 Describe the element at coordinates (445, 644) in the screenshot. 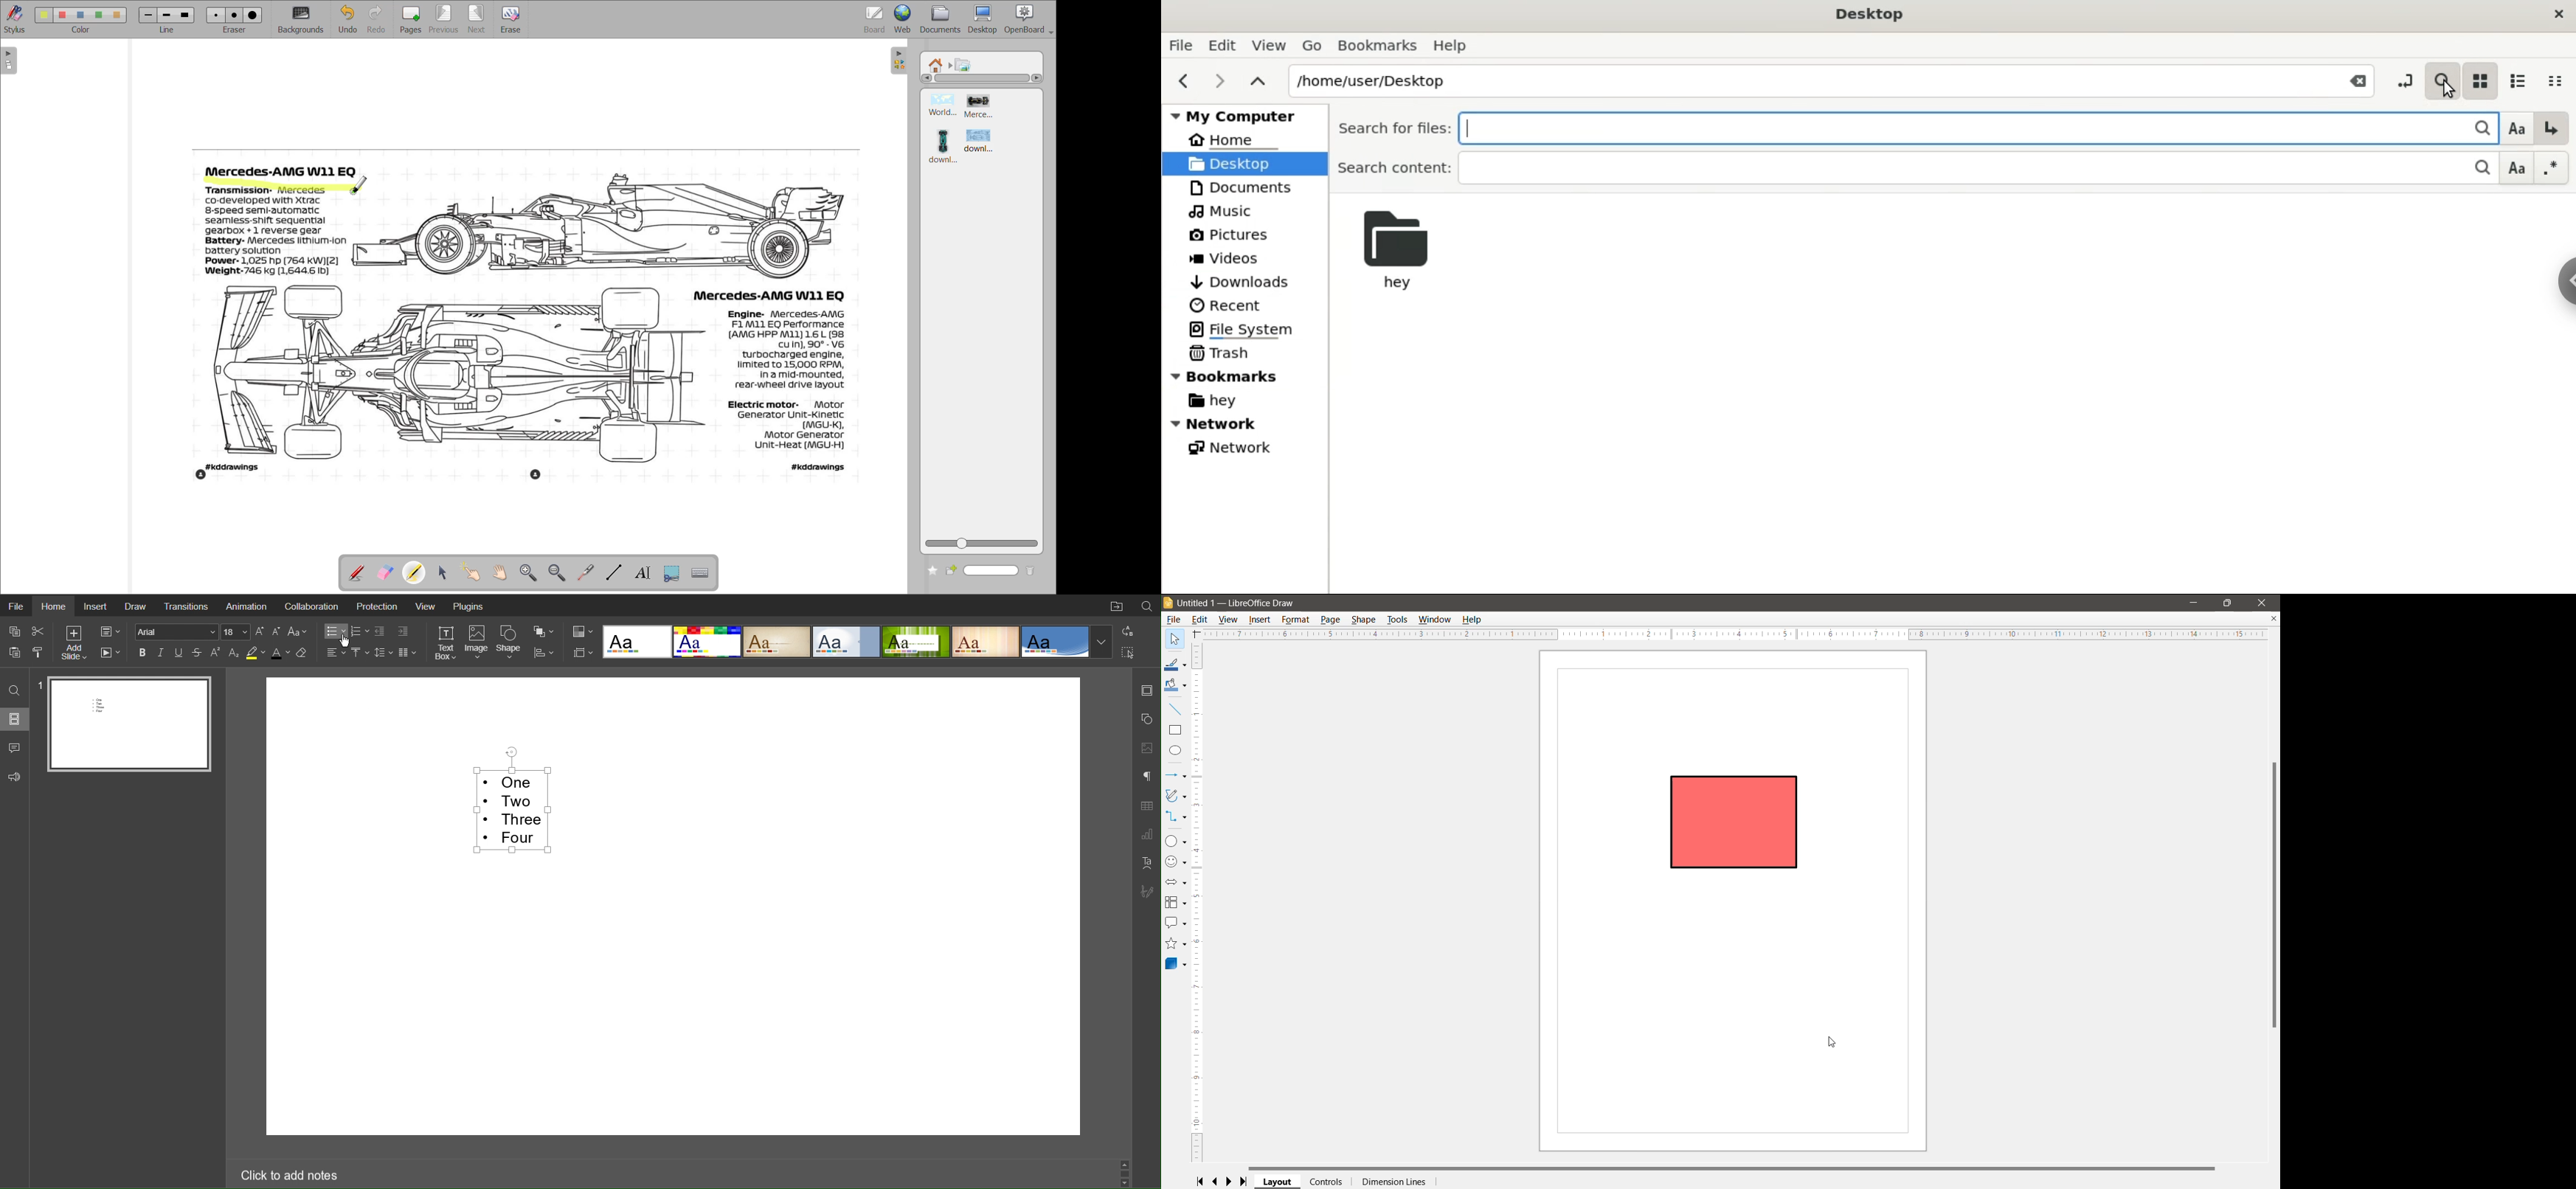

I see `Text Box` at that location.